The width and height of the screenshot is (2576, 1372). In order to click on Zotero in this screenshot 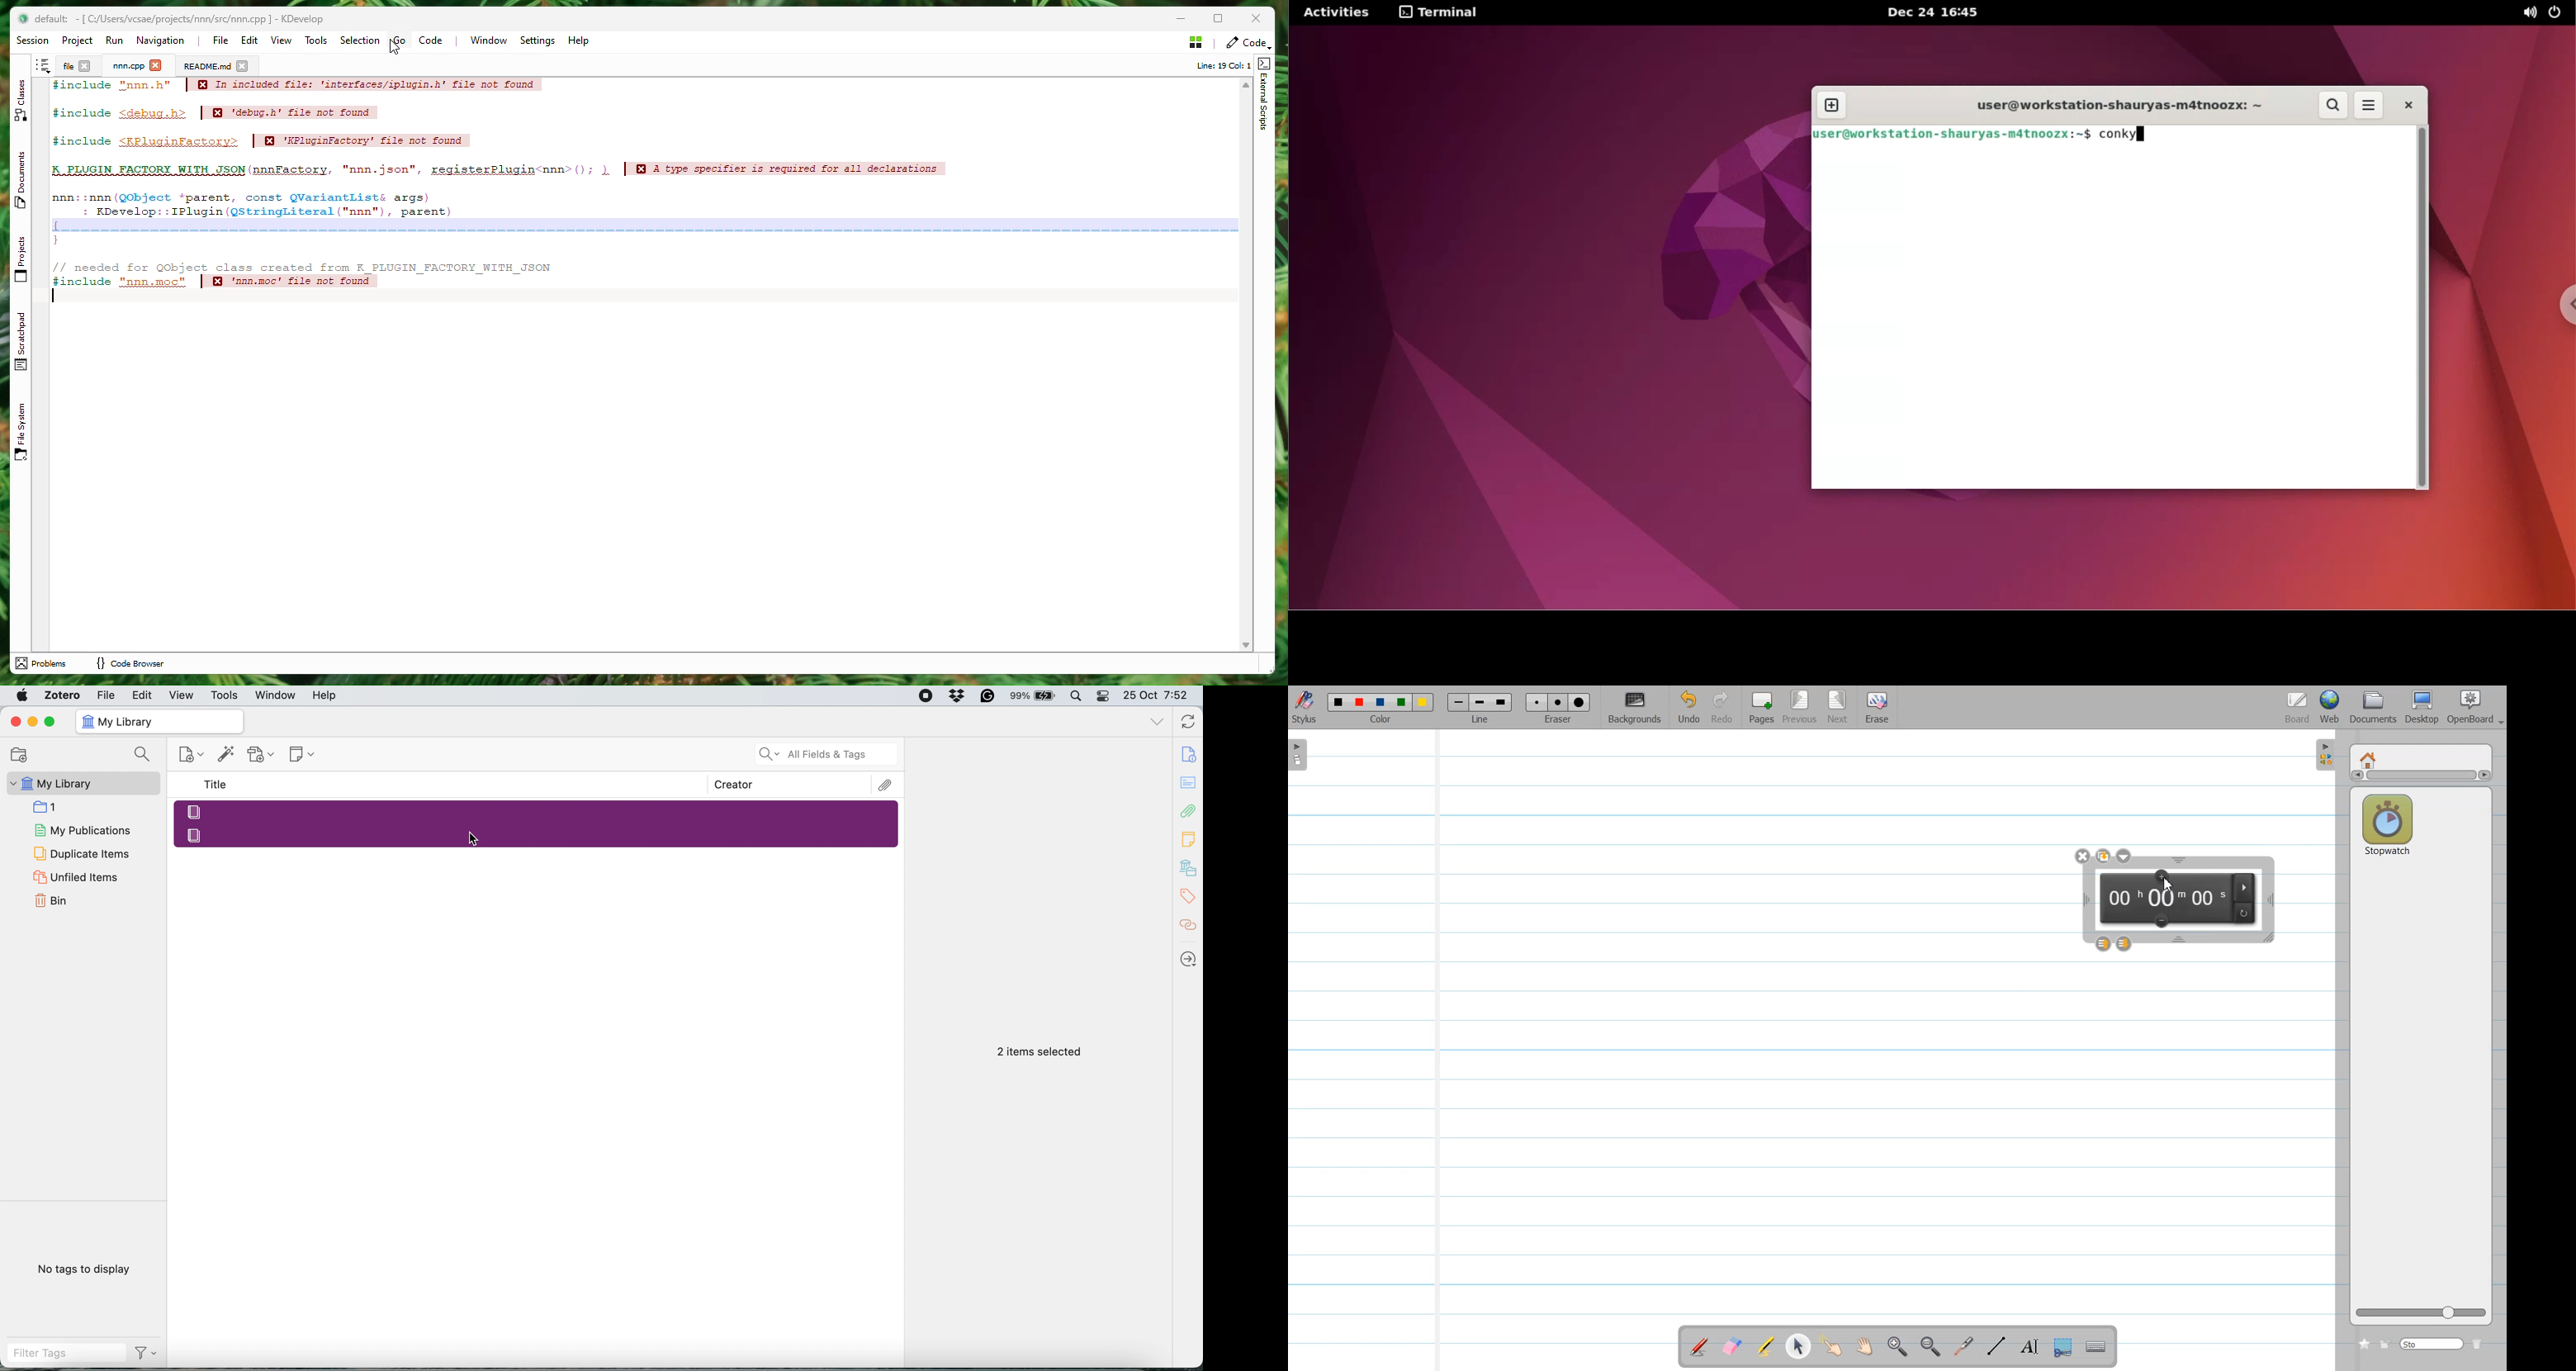, I will do `click(63, 695)`.